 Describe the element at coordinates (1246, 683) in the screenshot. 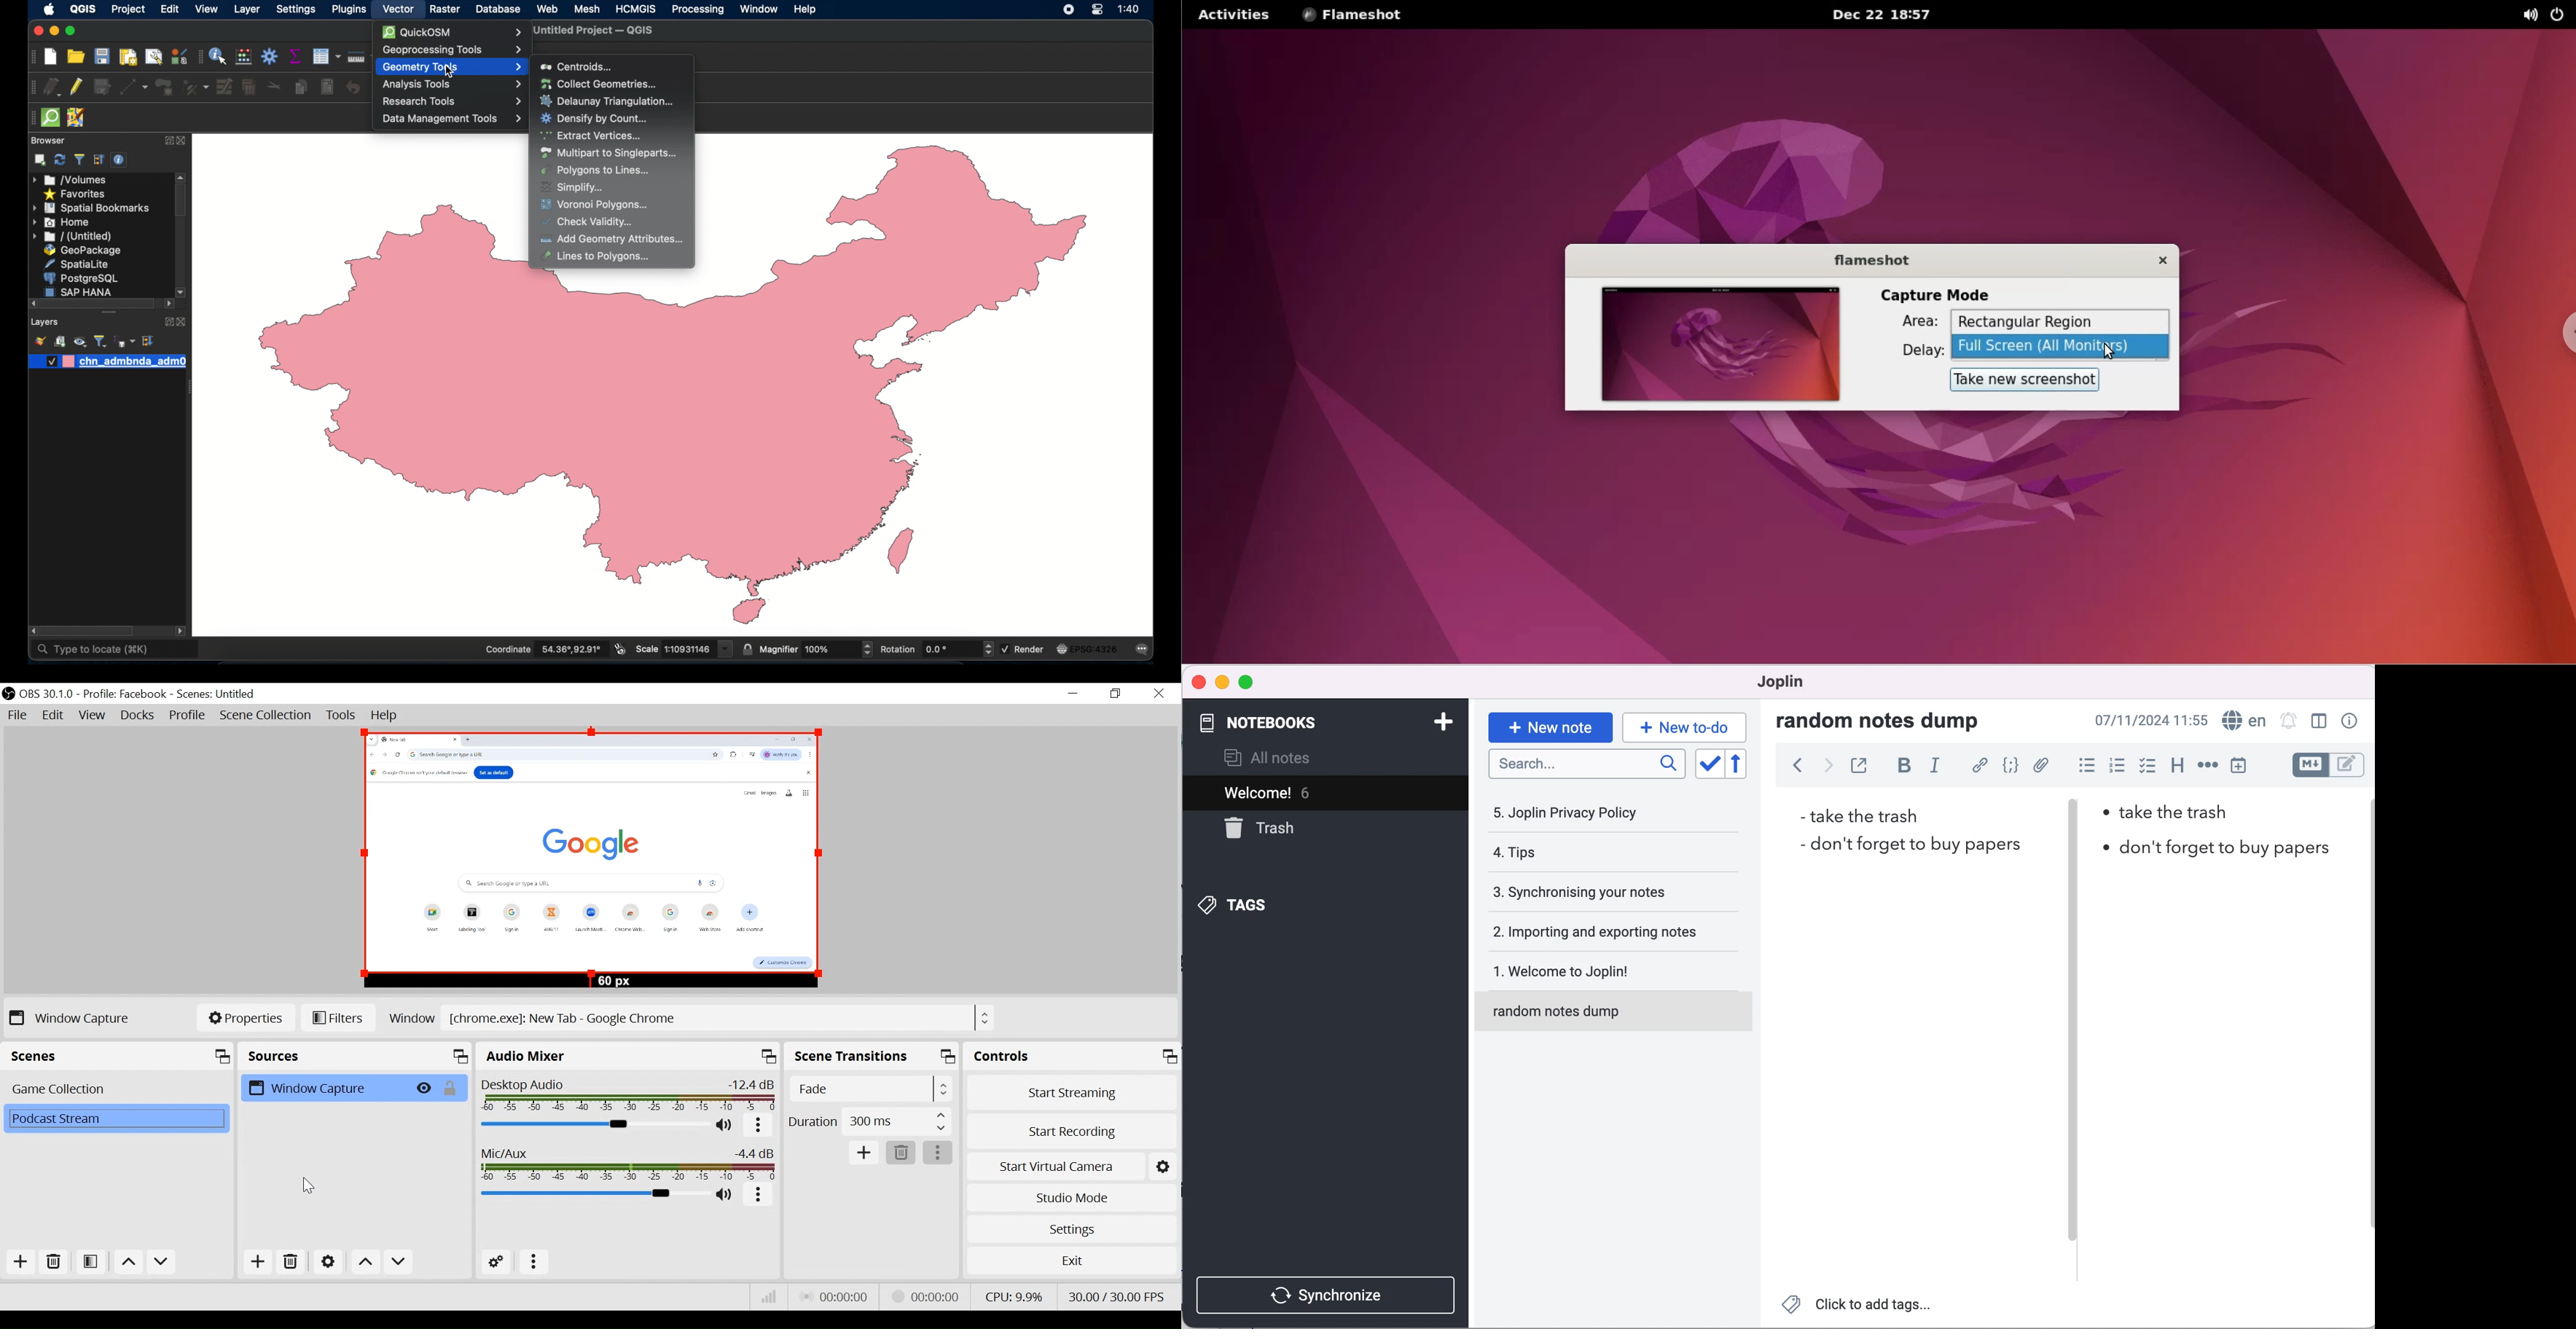

I see `maximize` at that location.